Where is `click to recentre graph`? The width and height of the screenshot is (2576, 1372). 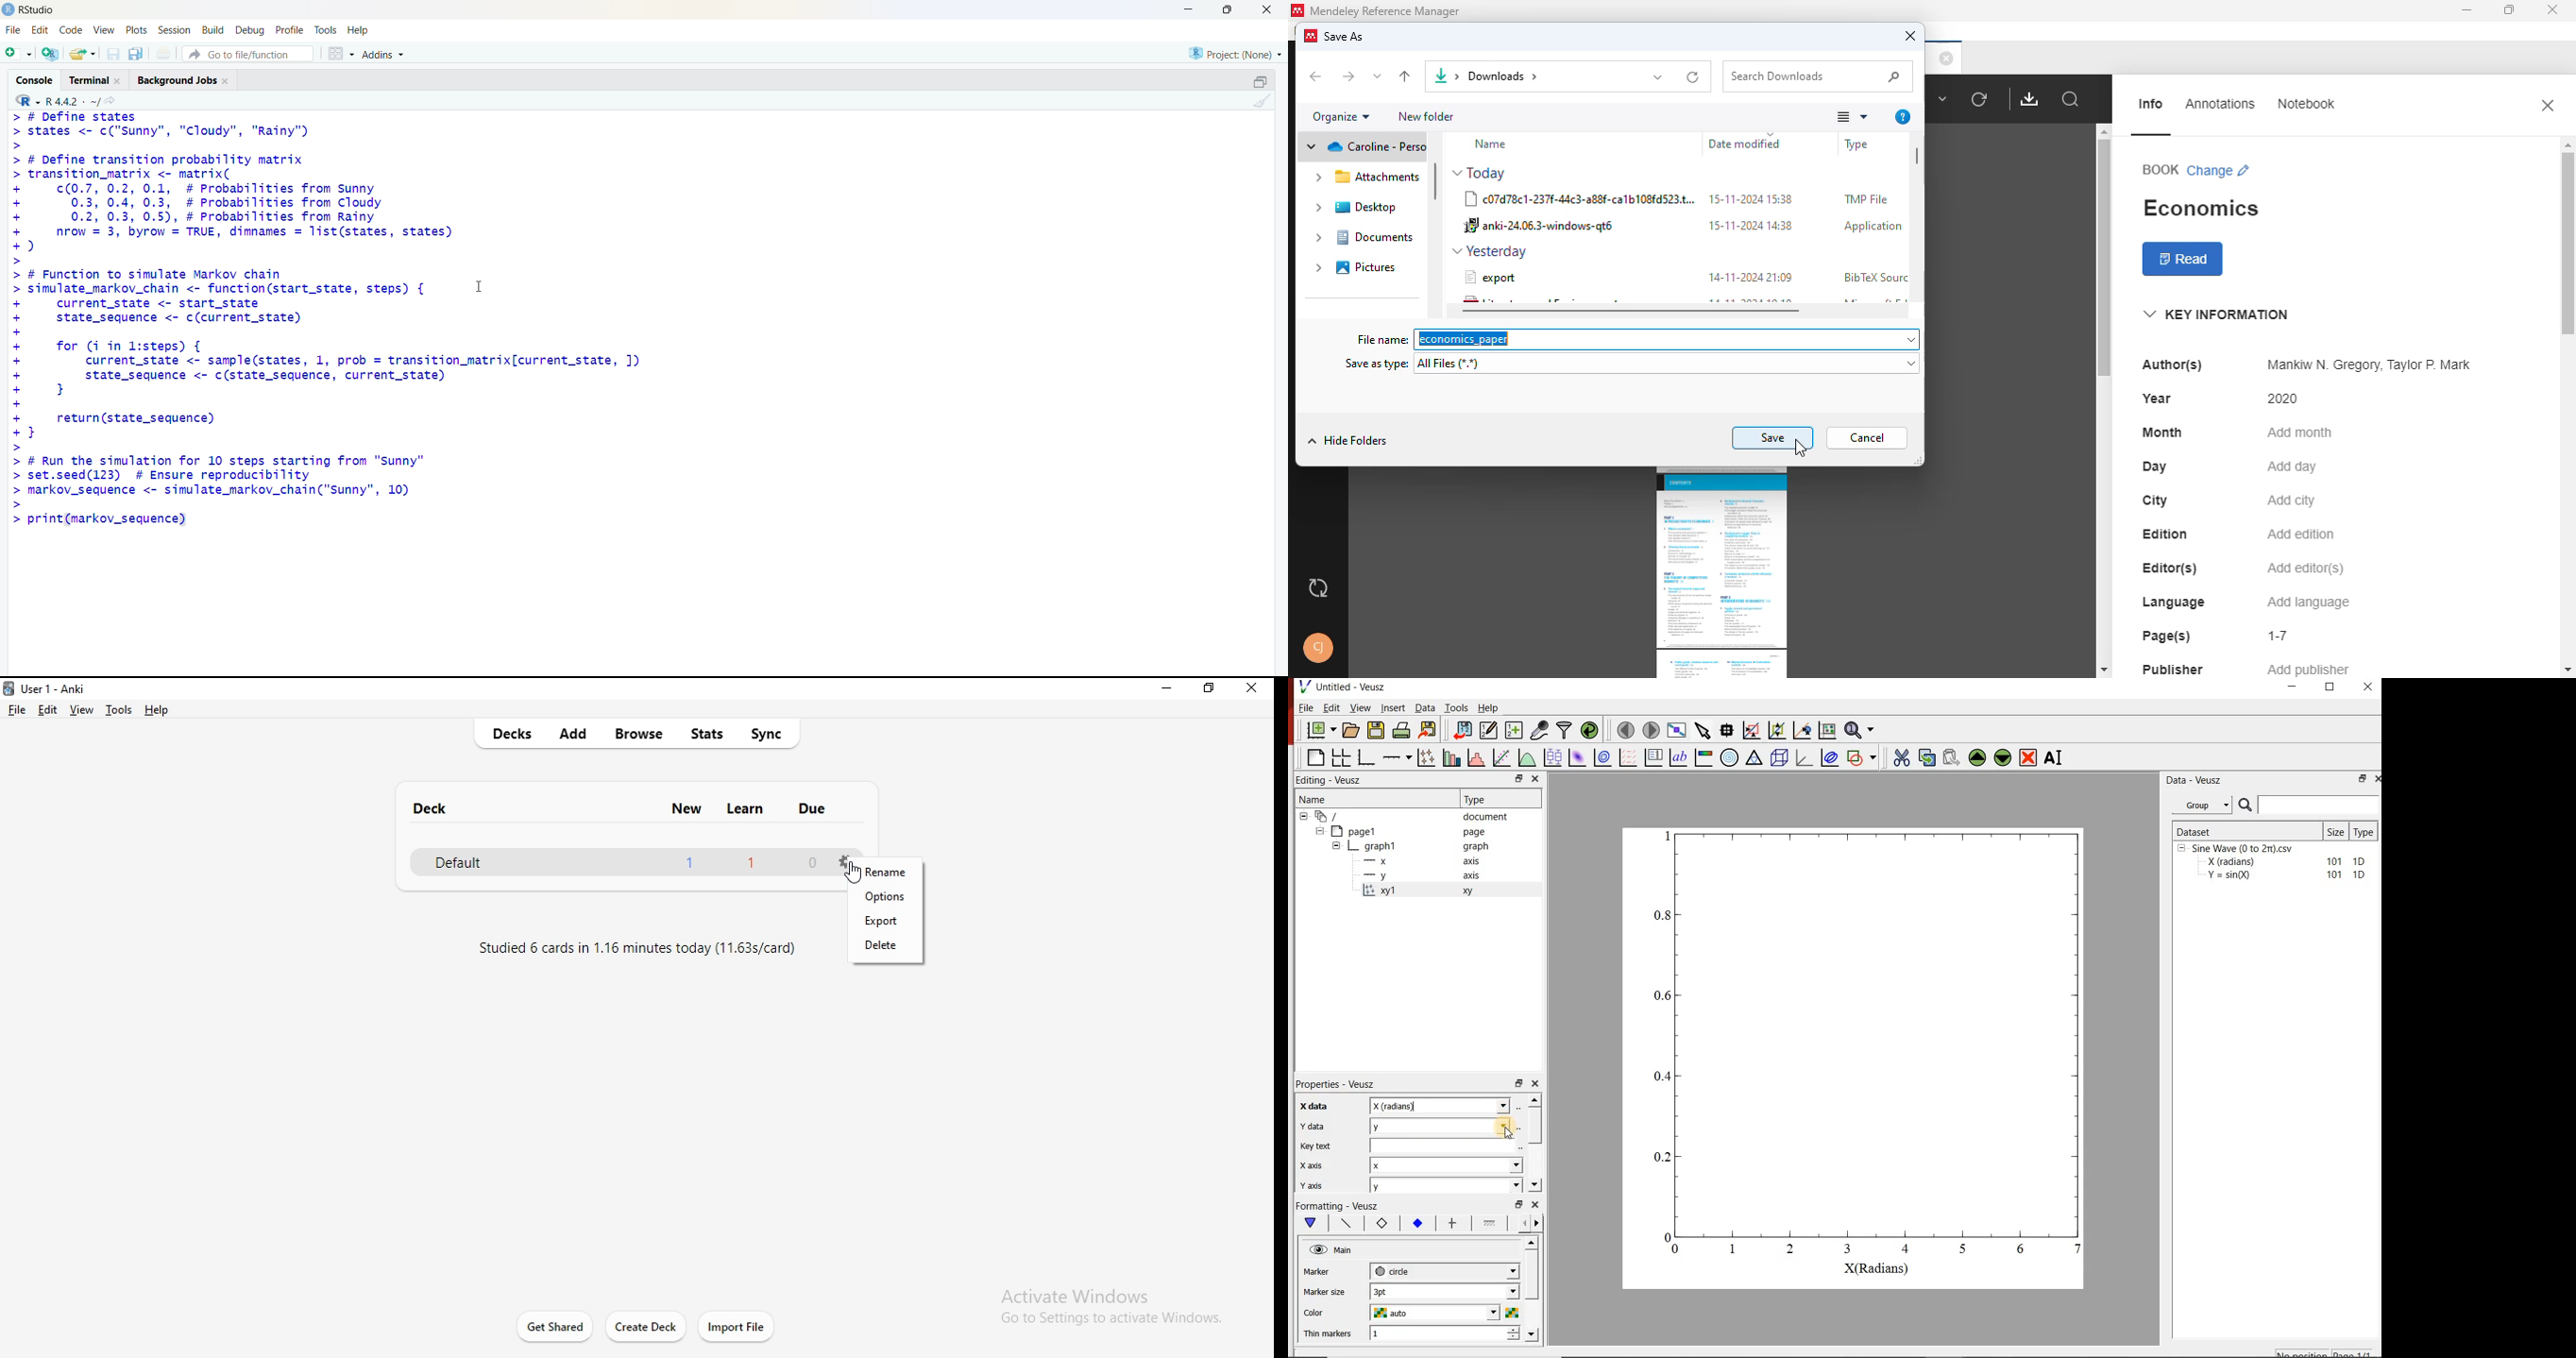 click to recentre graph is located at coordinates (1802, 728).